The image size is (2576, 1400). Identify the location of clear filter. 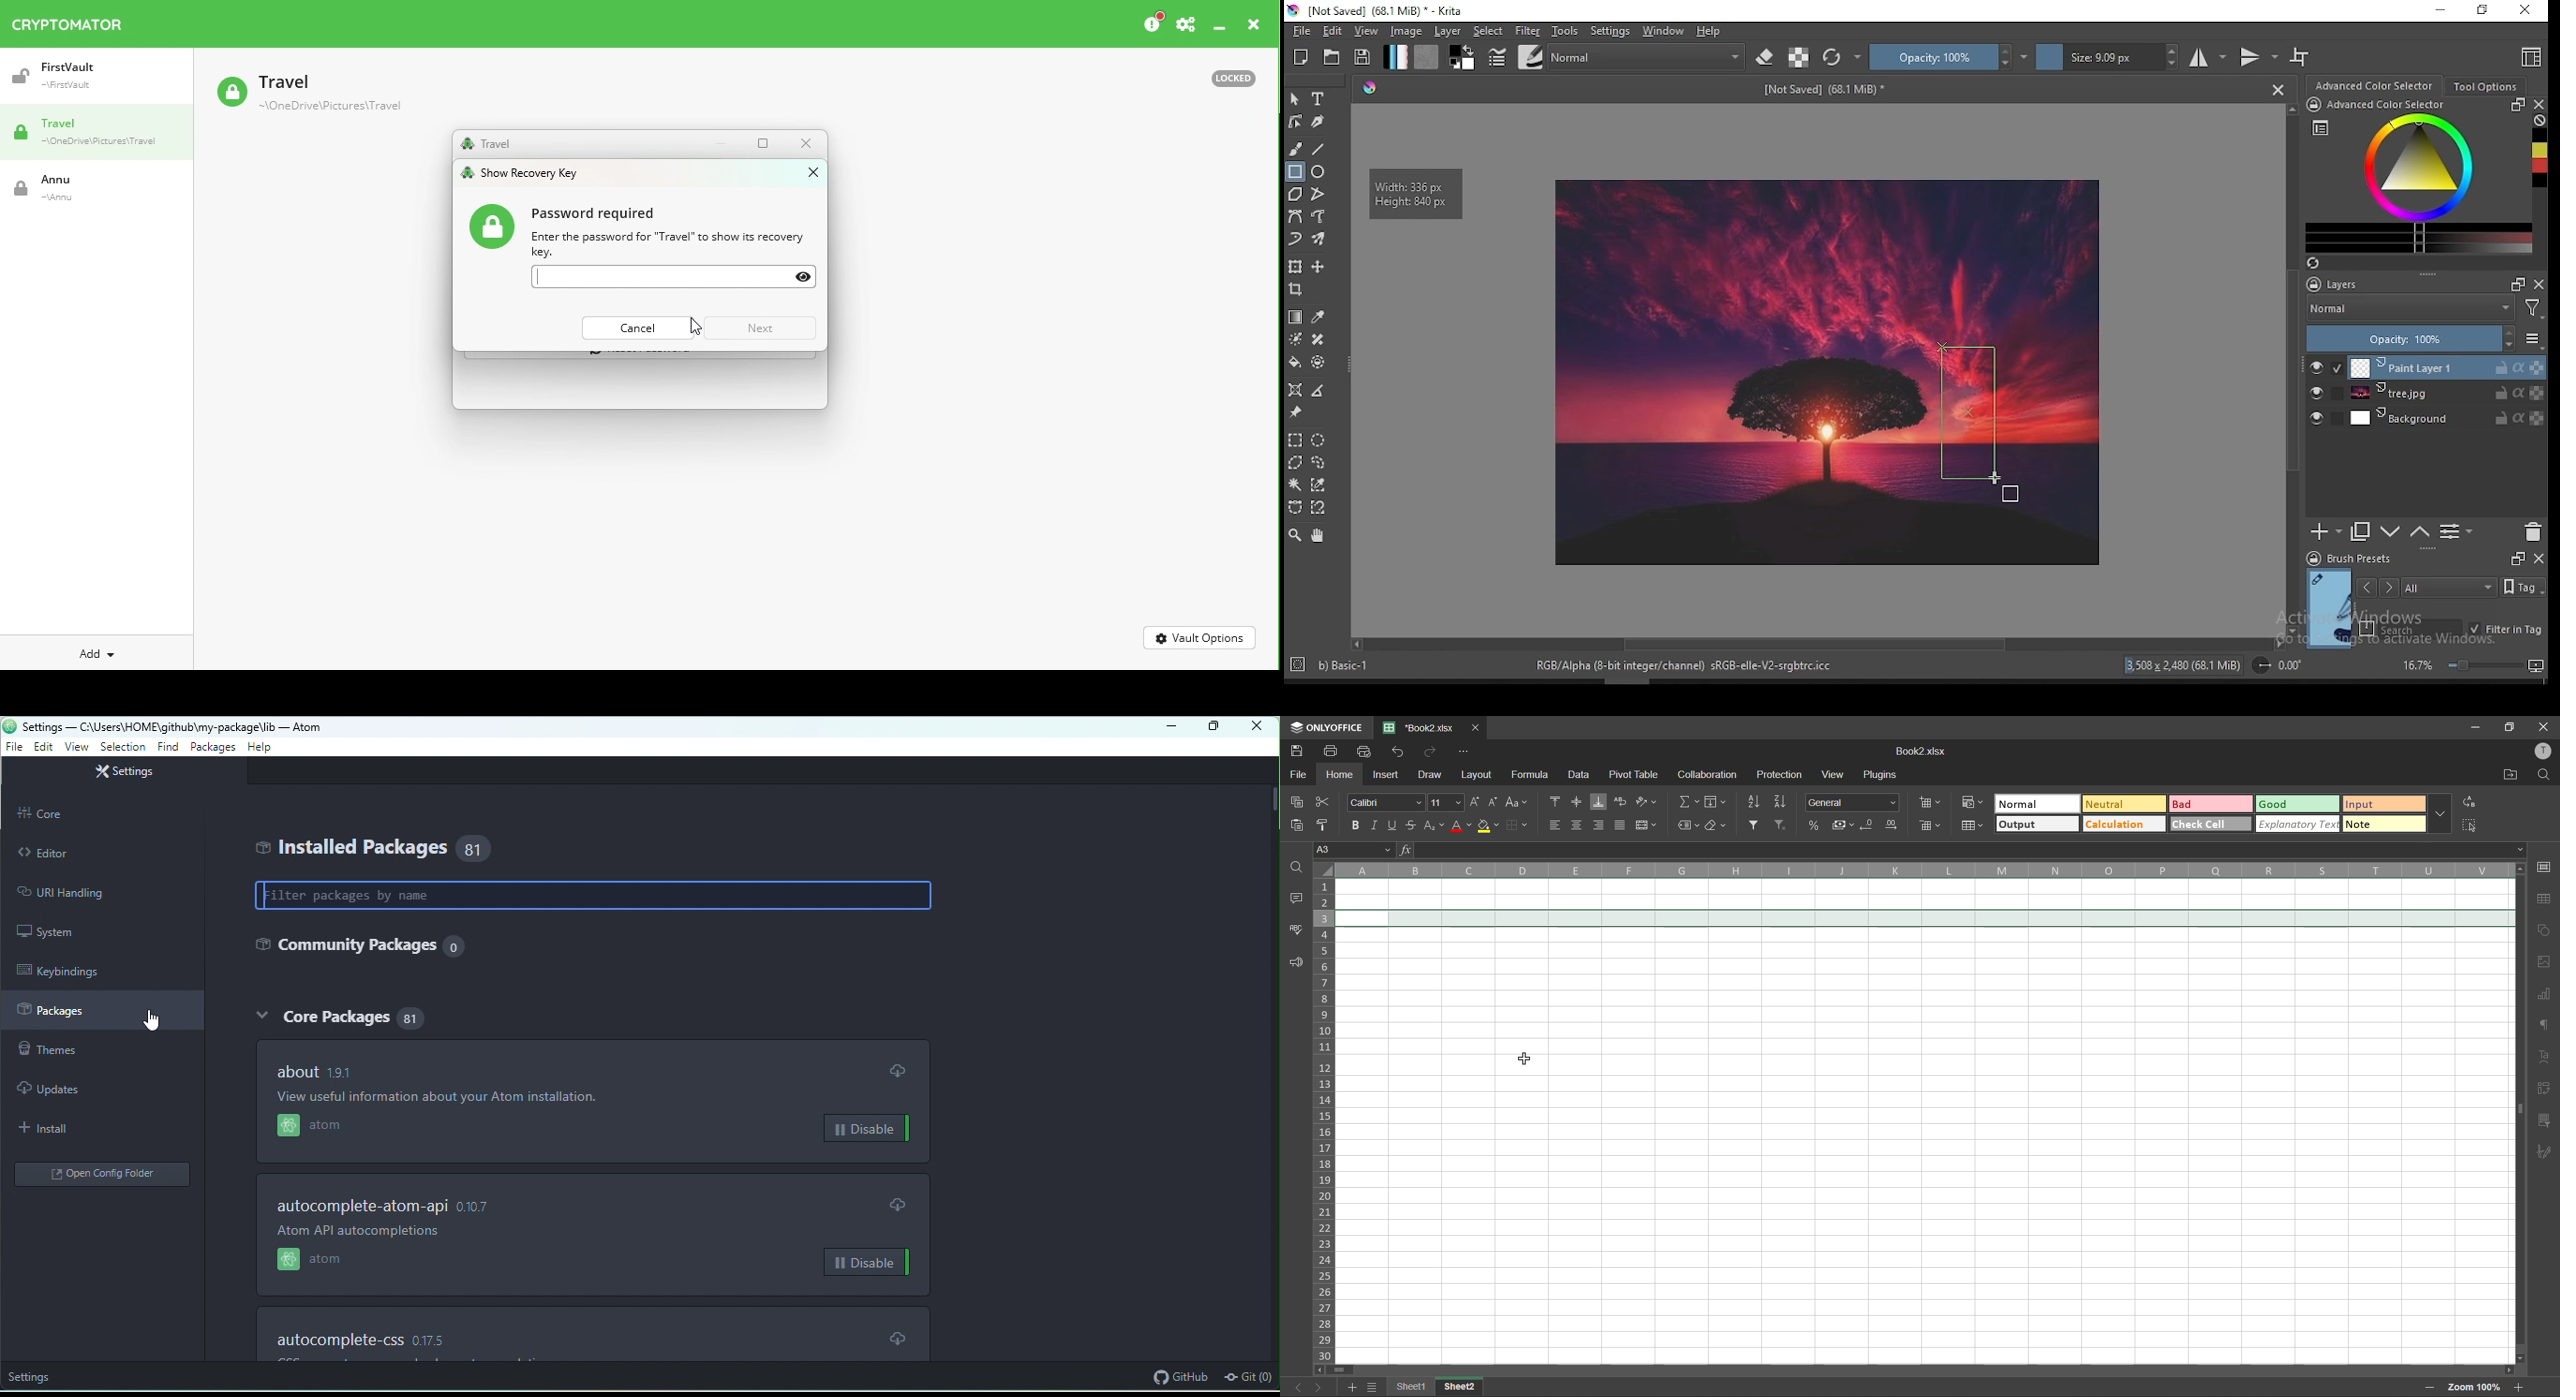
(1779, 827).